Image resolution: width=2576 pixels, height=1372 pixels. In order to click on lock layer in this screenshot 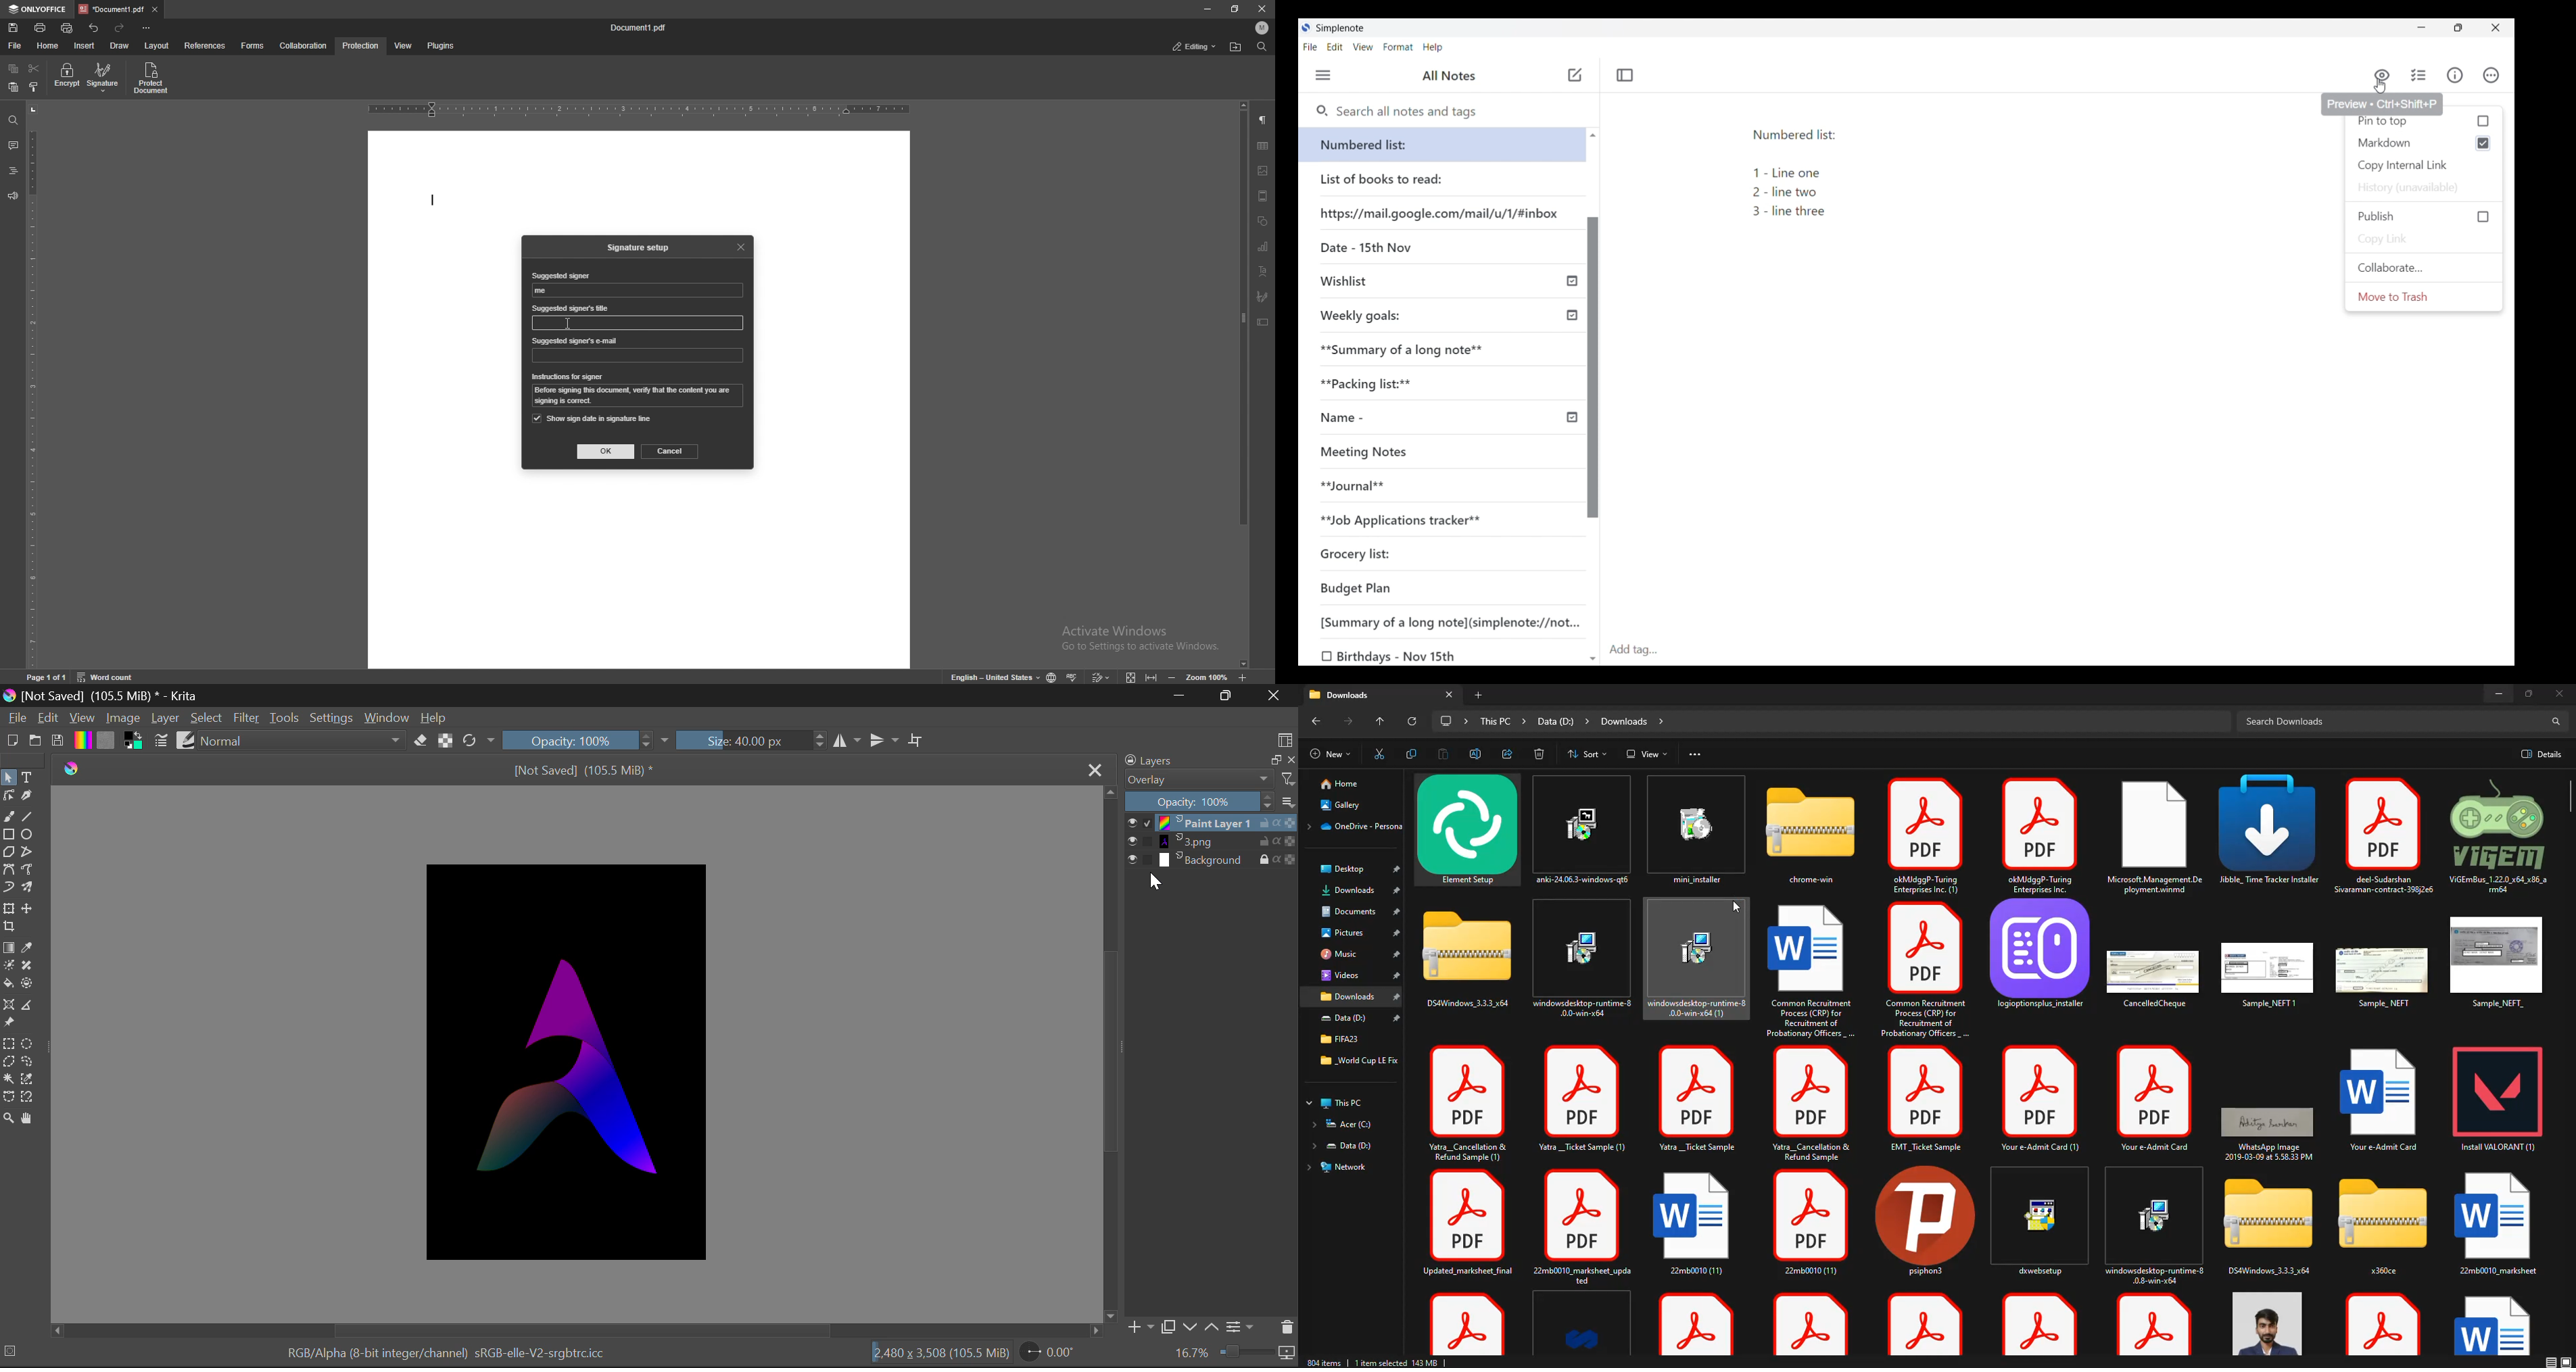, I will do `click(1268, 858)`.